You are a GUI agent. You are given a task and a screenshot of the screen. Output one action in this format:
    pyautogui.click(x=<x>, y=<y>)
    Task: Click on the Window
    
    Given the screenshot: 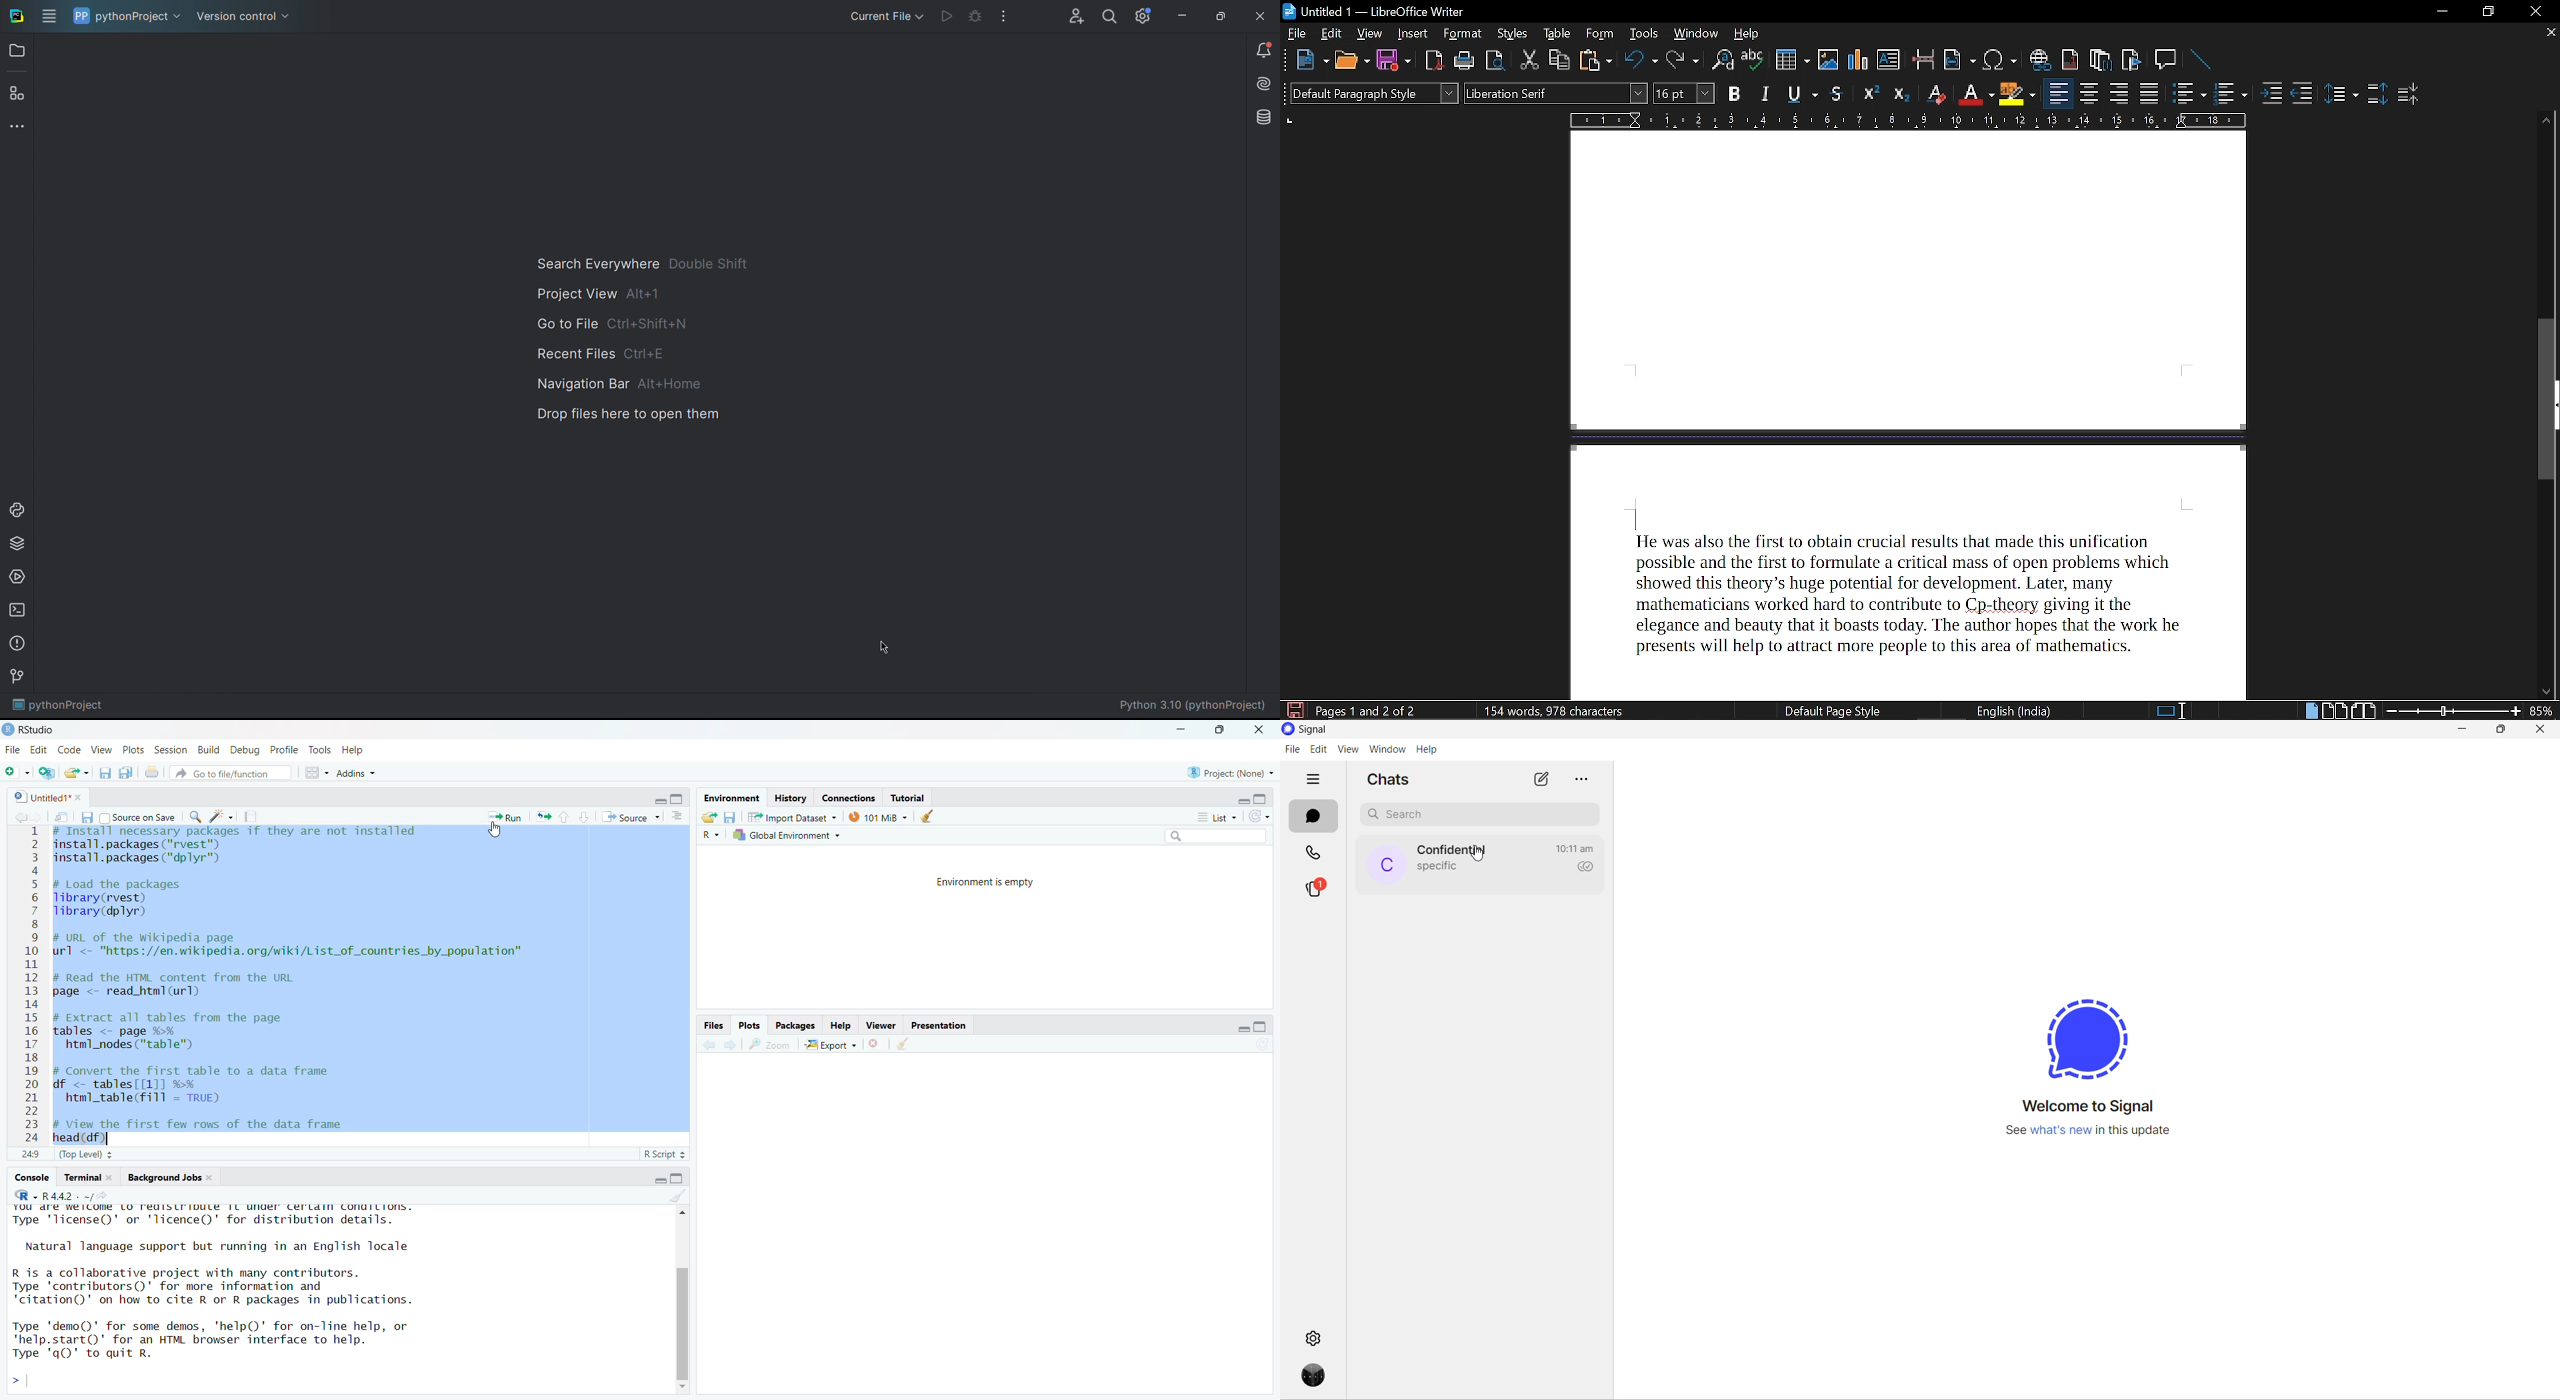 What is the action you would take?
    pyautogui.click(x=1695, y=36)
    